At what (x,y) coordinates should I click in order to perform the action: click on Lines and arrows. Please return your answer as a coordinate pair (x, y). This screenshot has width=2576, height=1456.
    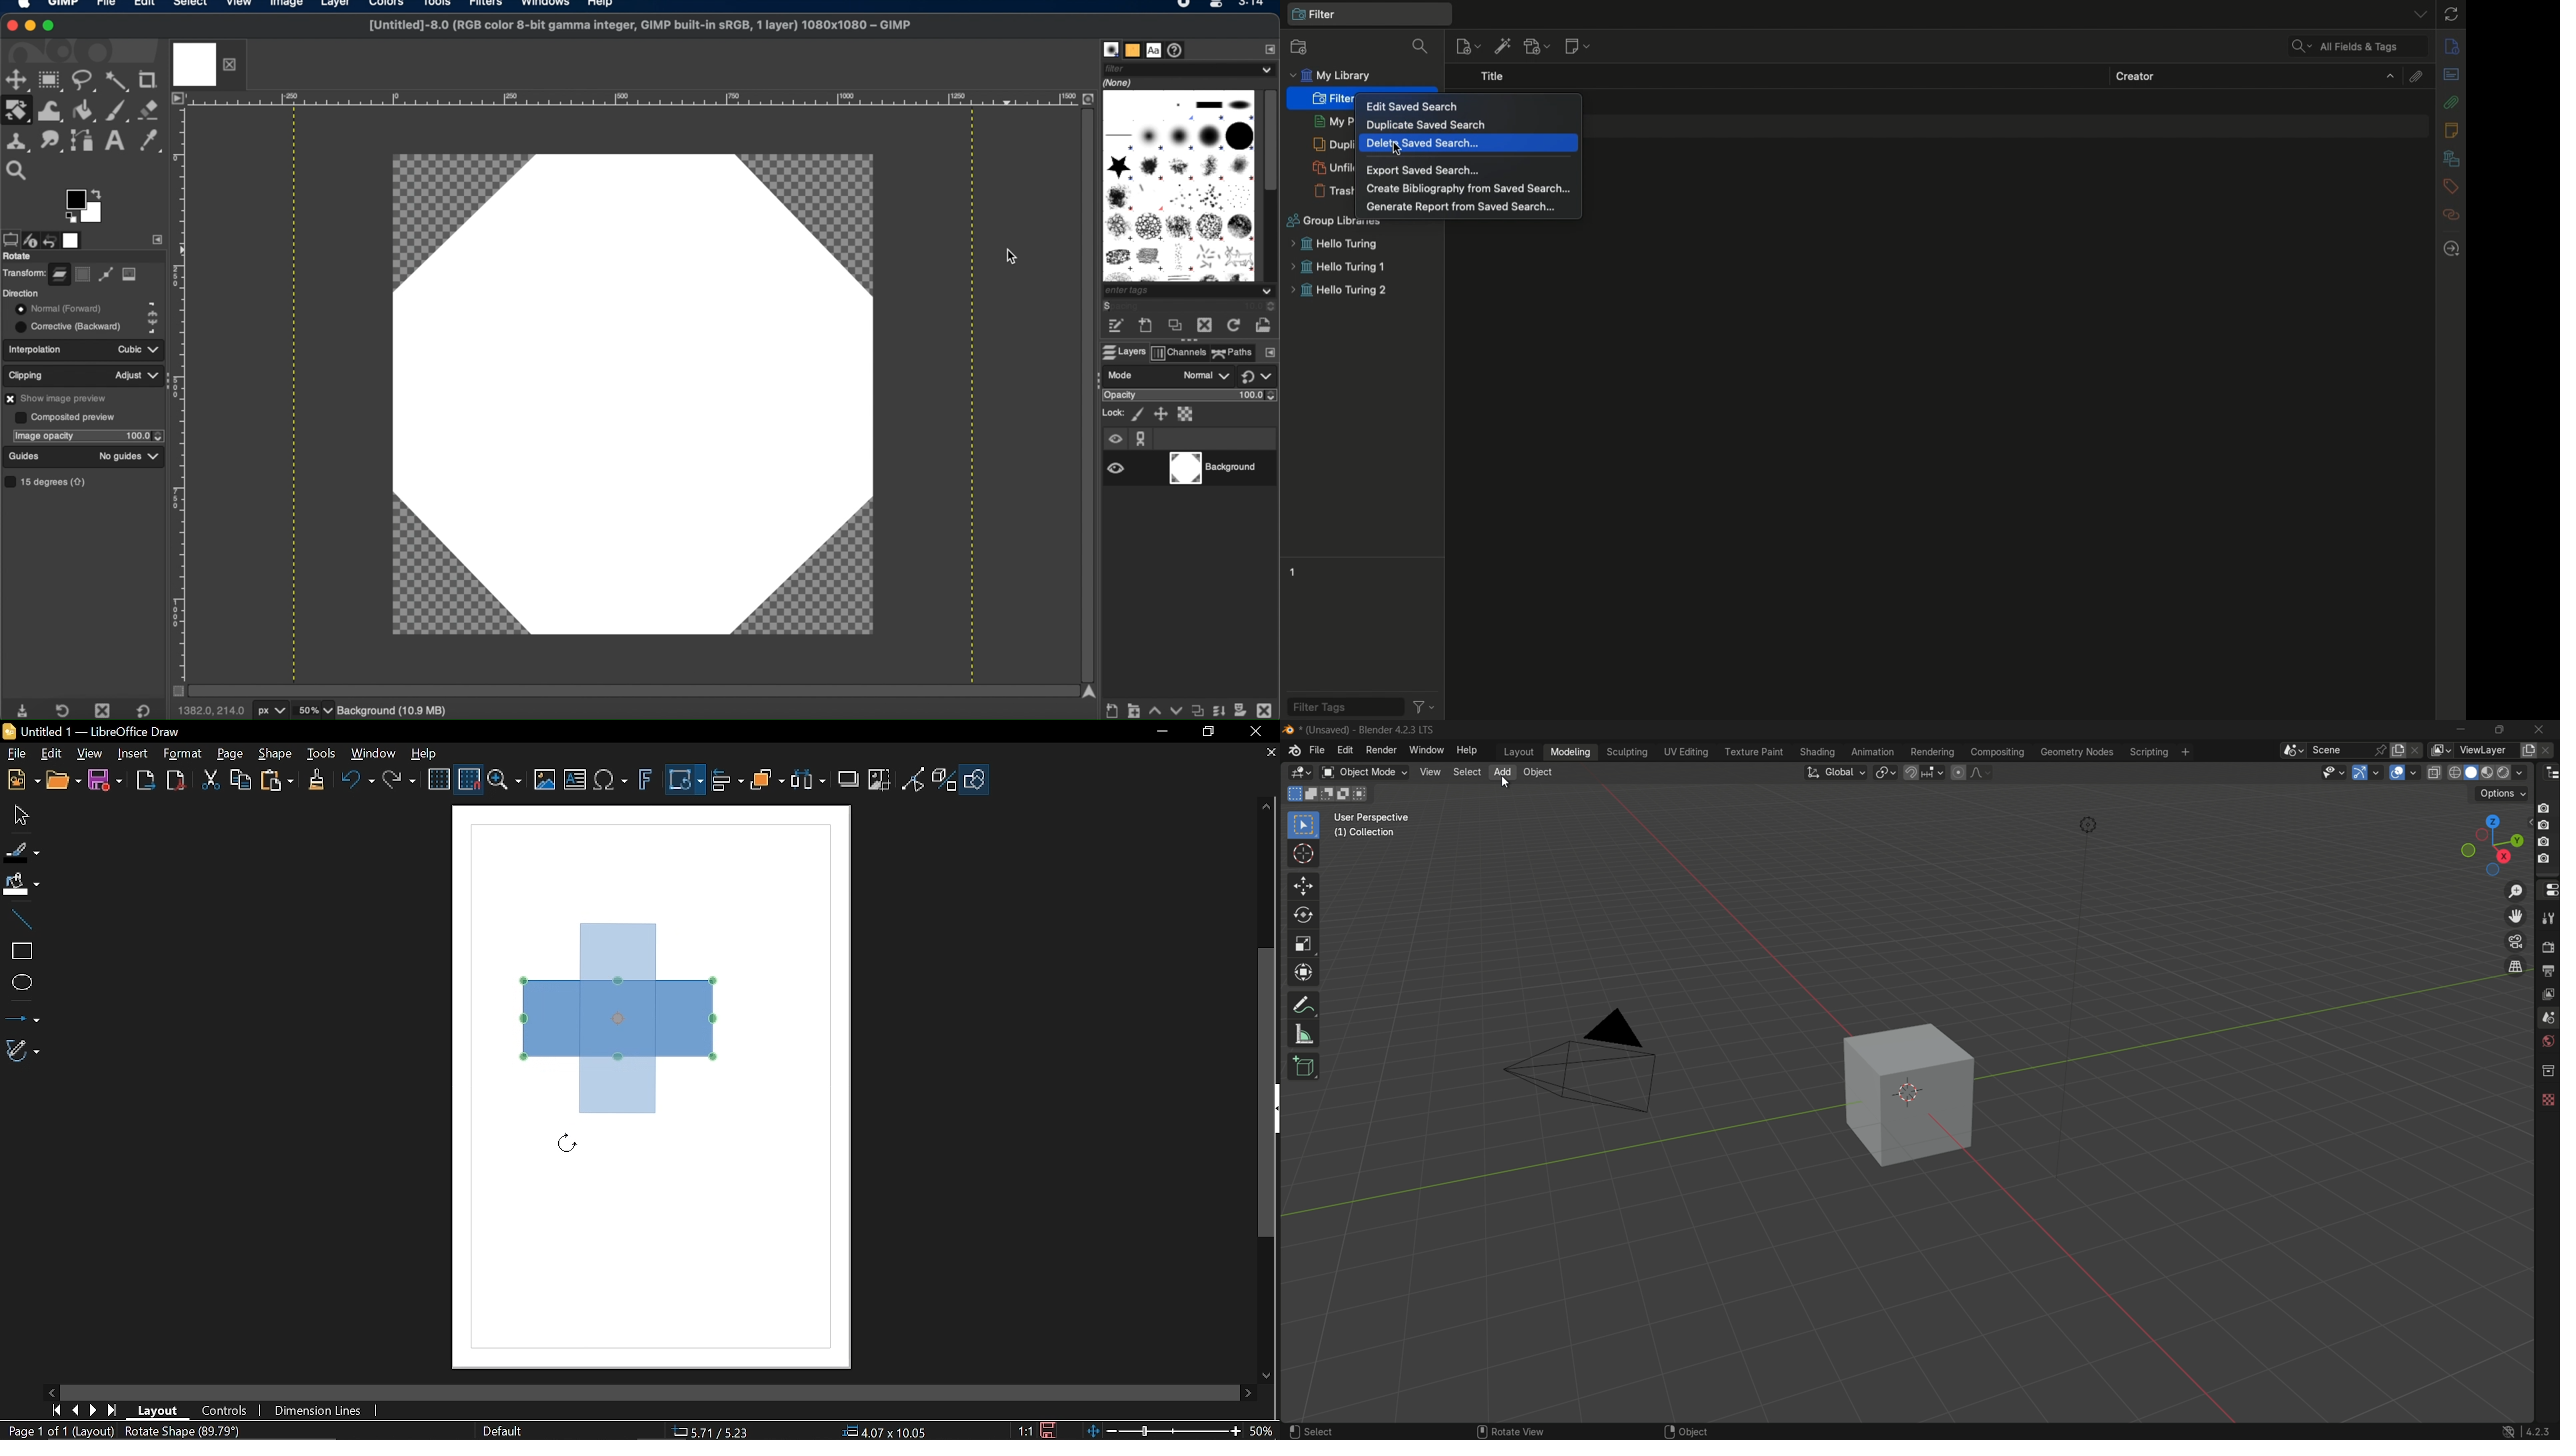
    Looking at the image, I should click on (21, 1016).